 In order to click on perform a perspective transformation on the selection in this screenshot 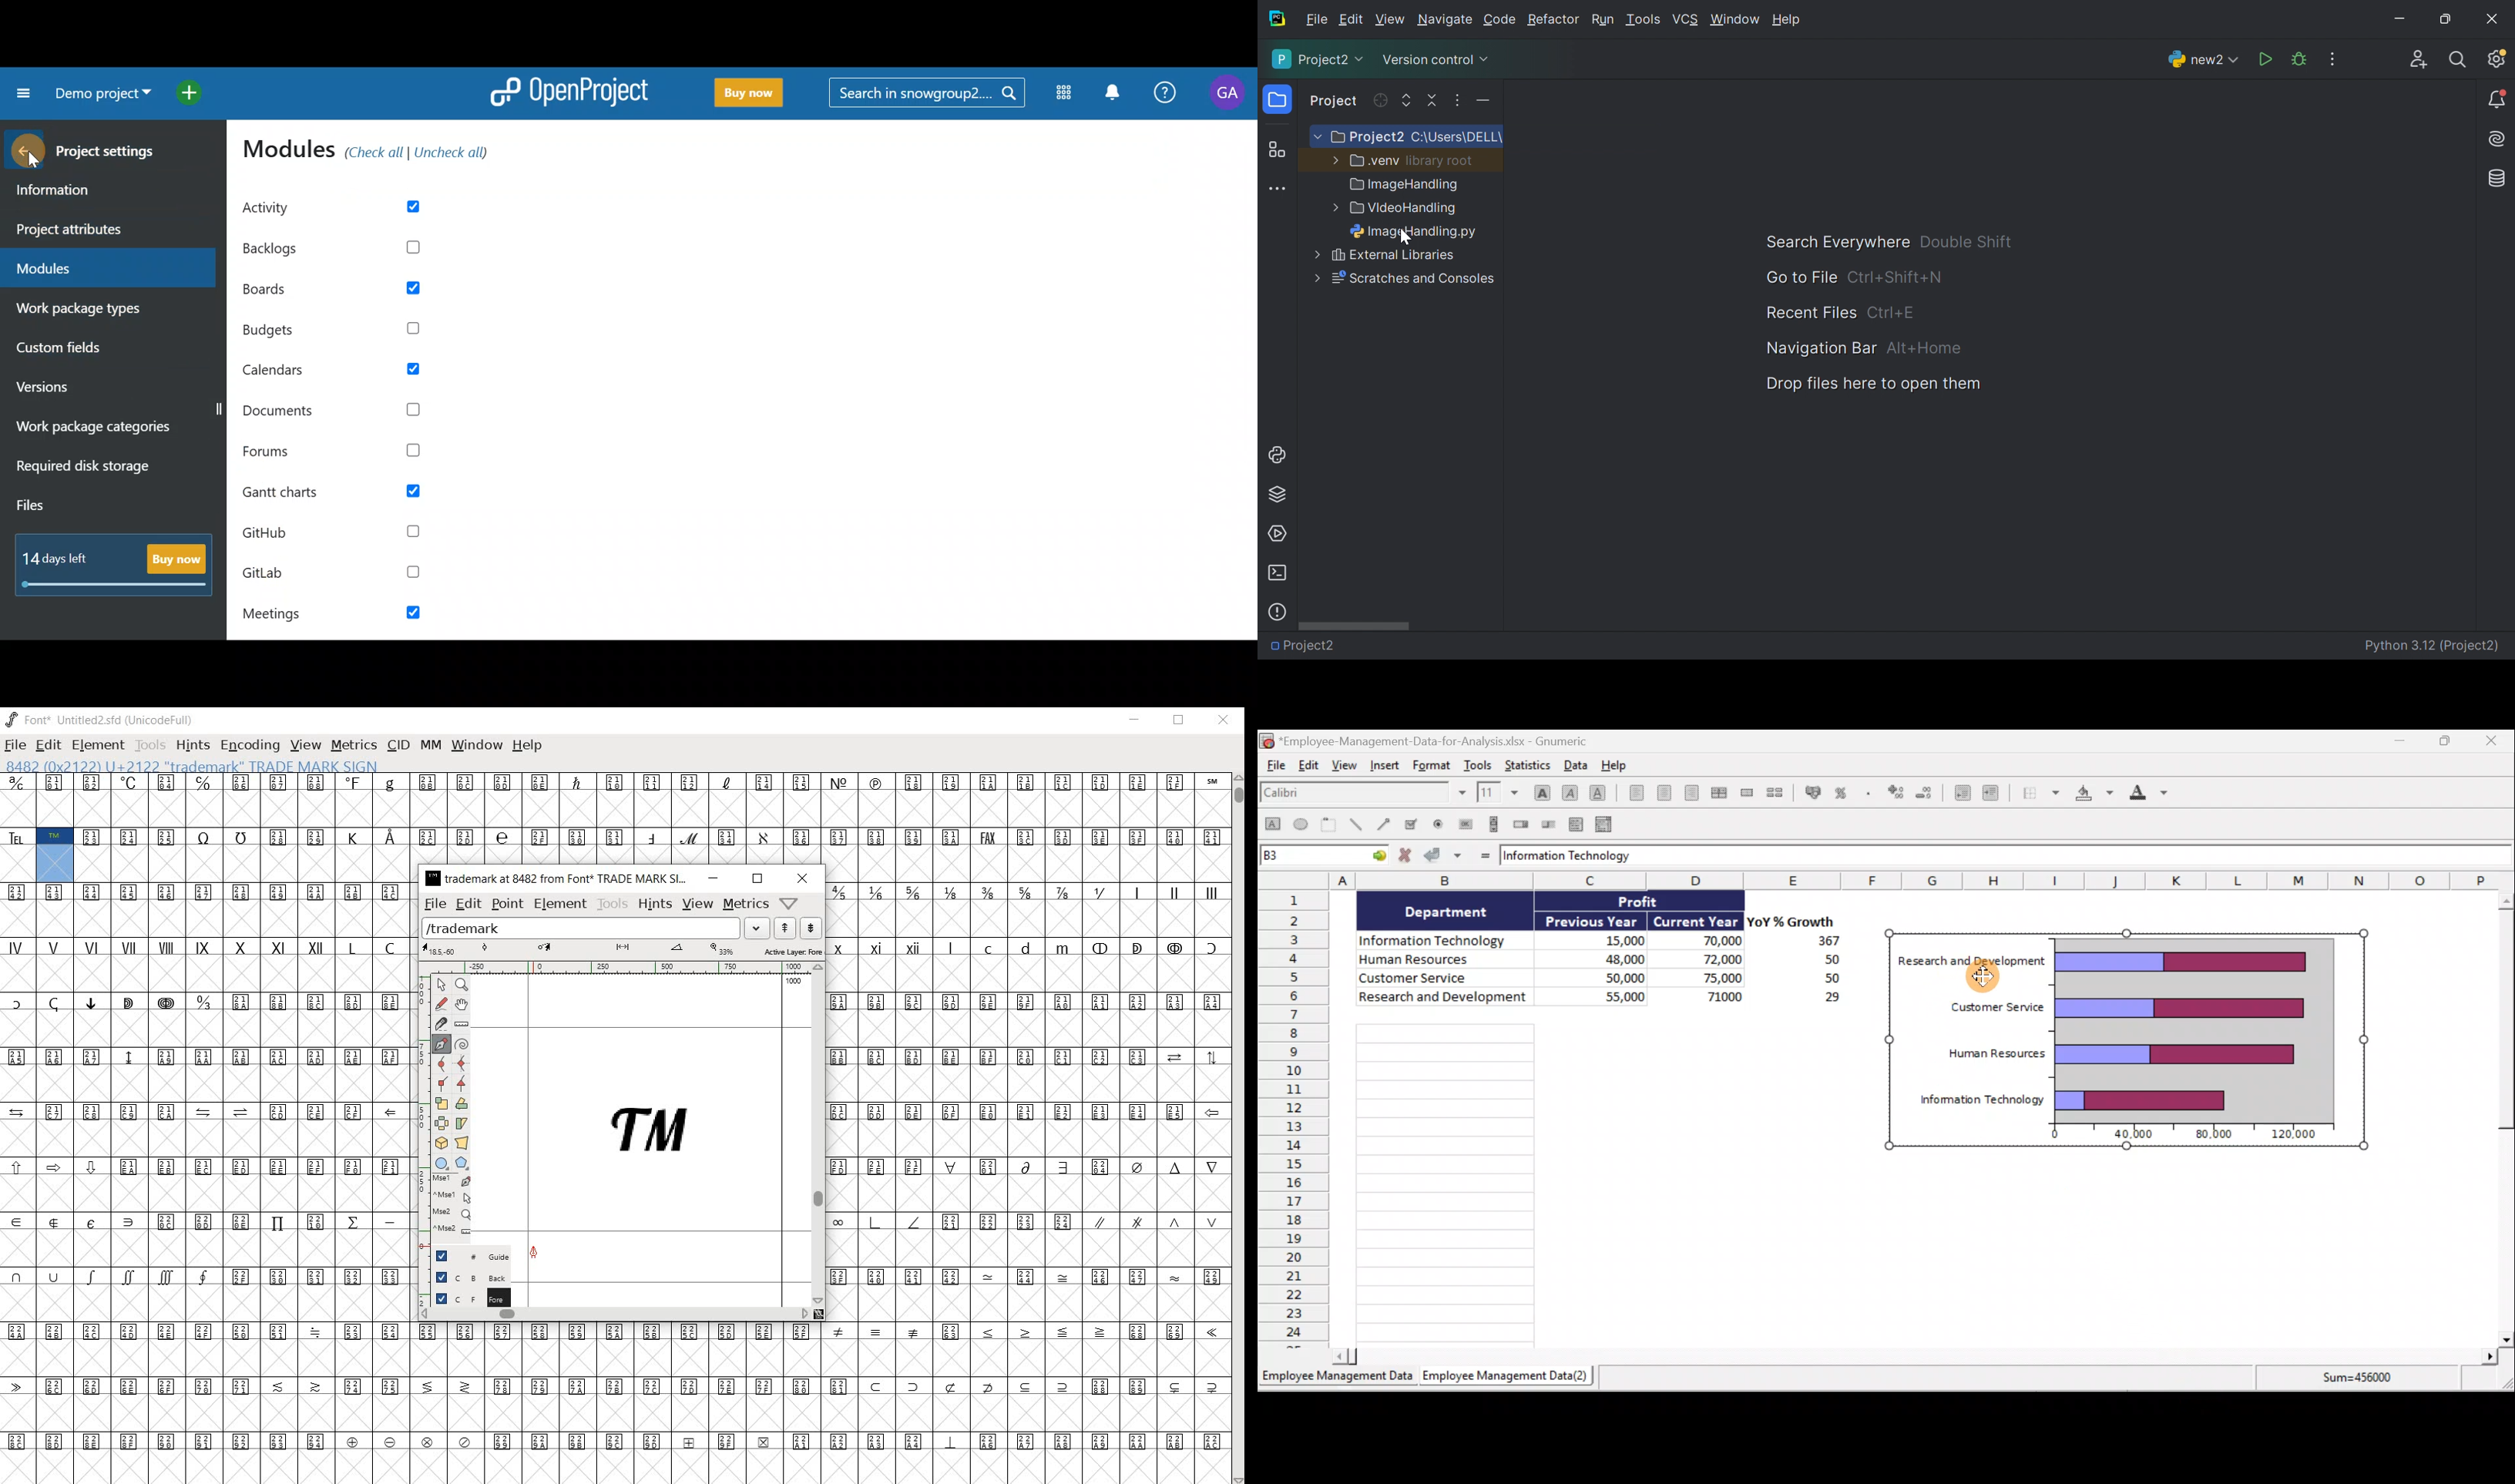, I will do `click(461, 1141)`.